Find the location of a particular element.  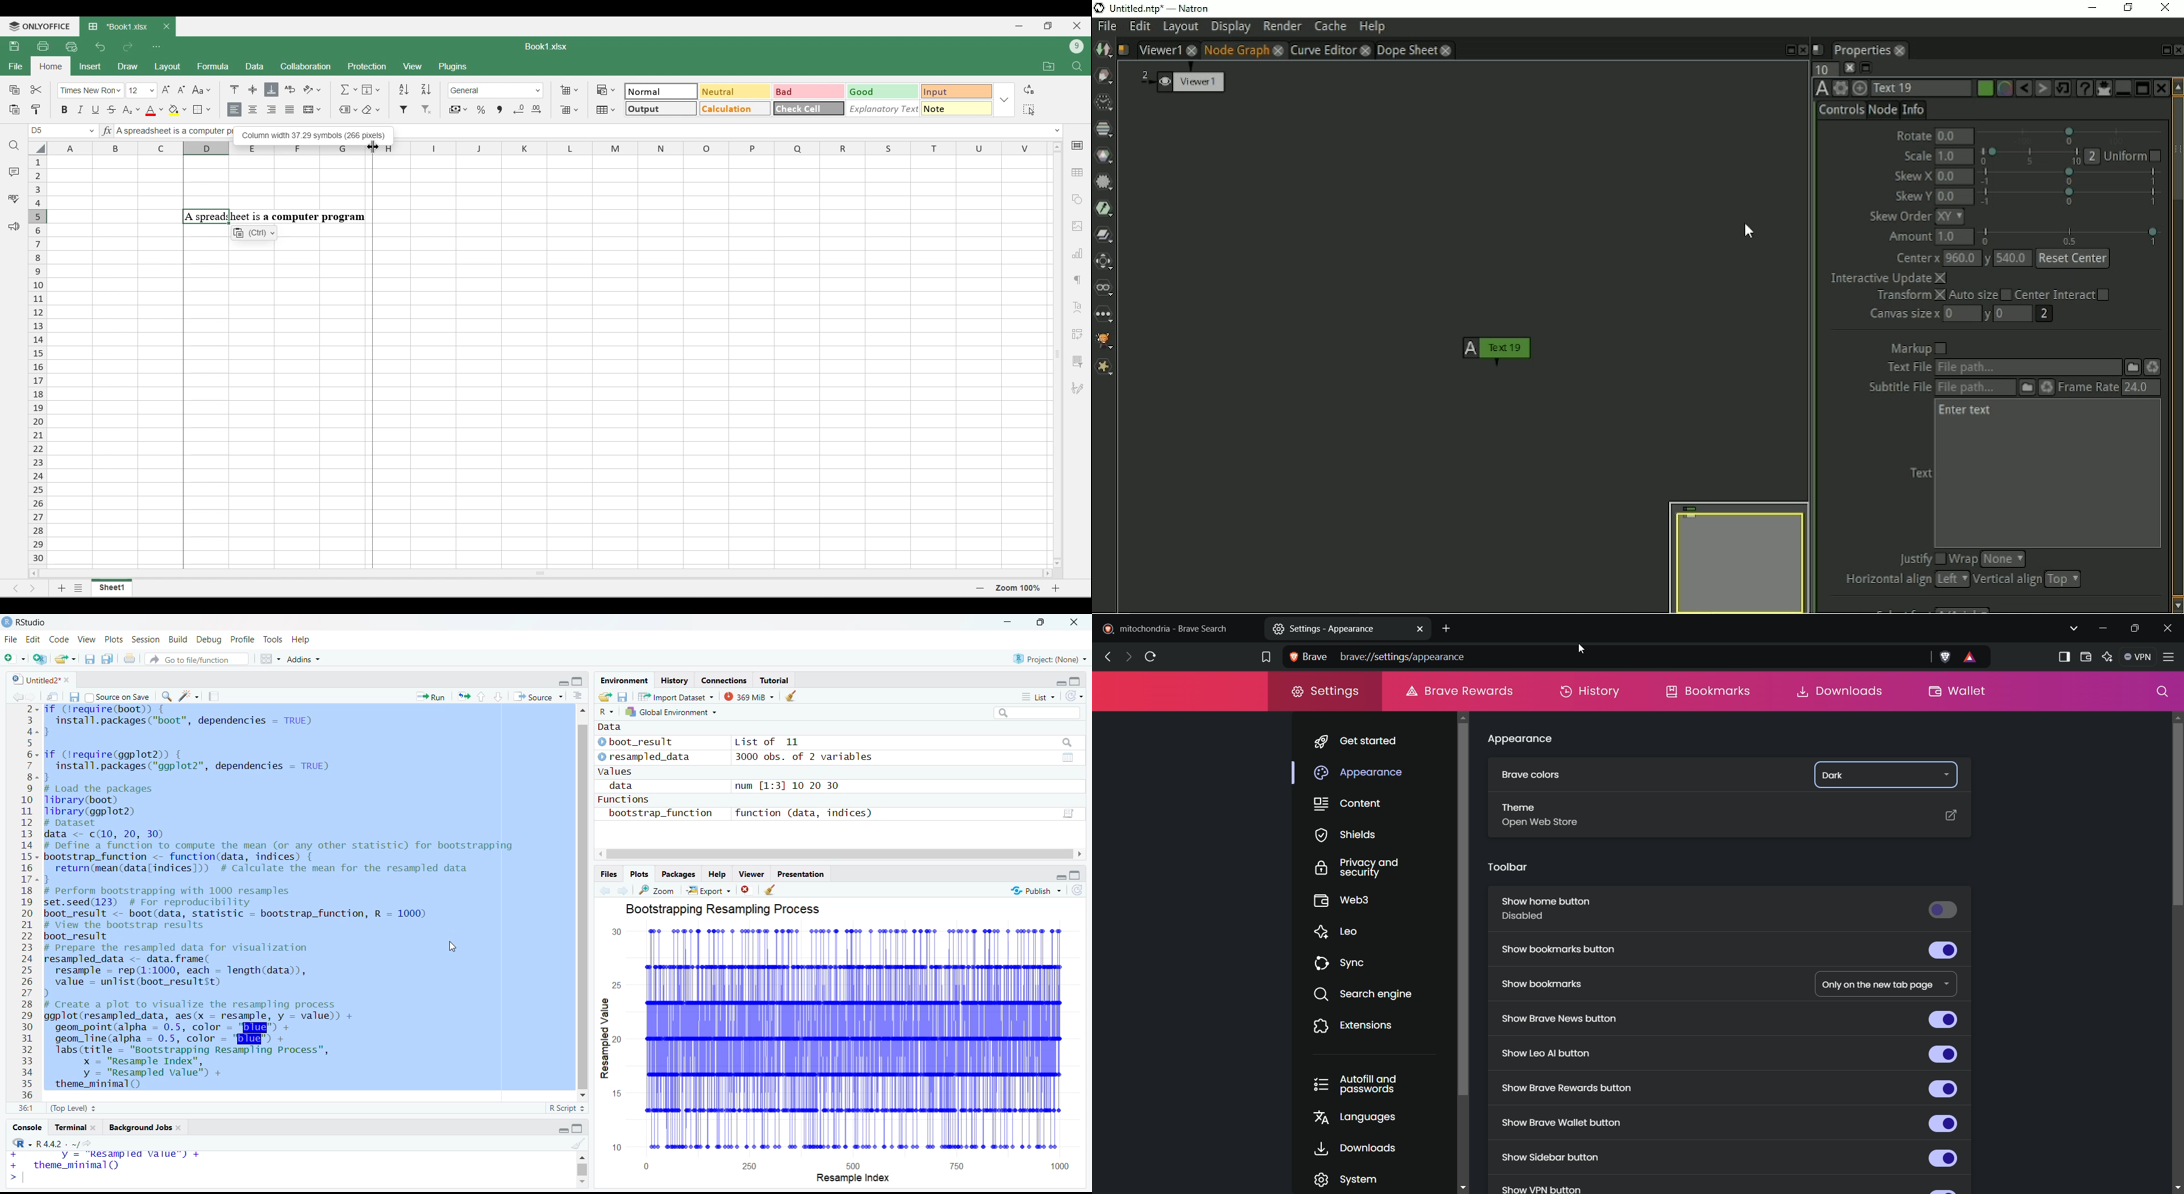

hide console is located at coordinates (582, 1131).